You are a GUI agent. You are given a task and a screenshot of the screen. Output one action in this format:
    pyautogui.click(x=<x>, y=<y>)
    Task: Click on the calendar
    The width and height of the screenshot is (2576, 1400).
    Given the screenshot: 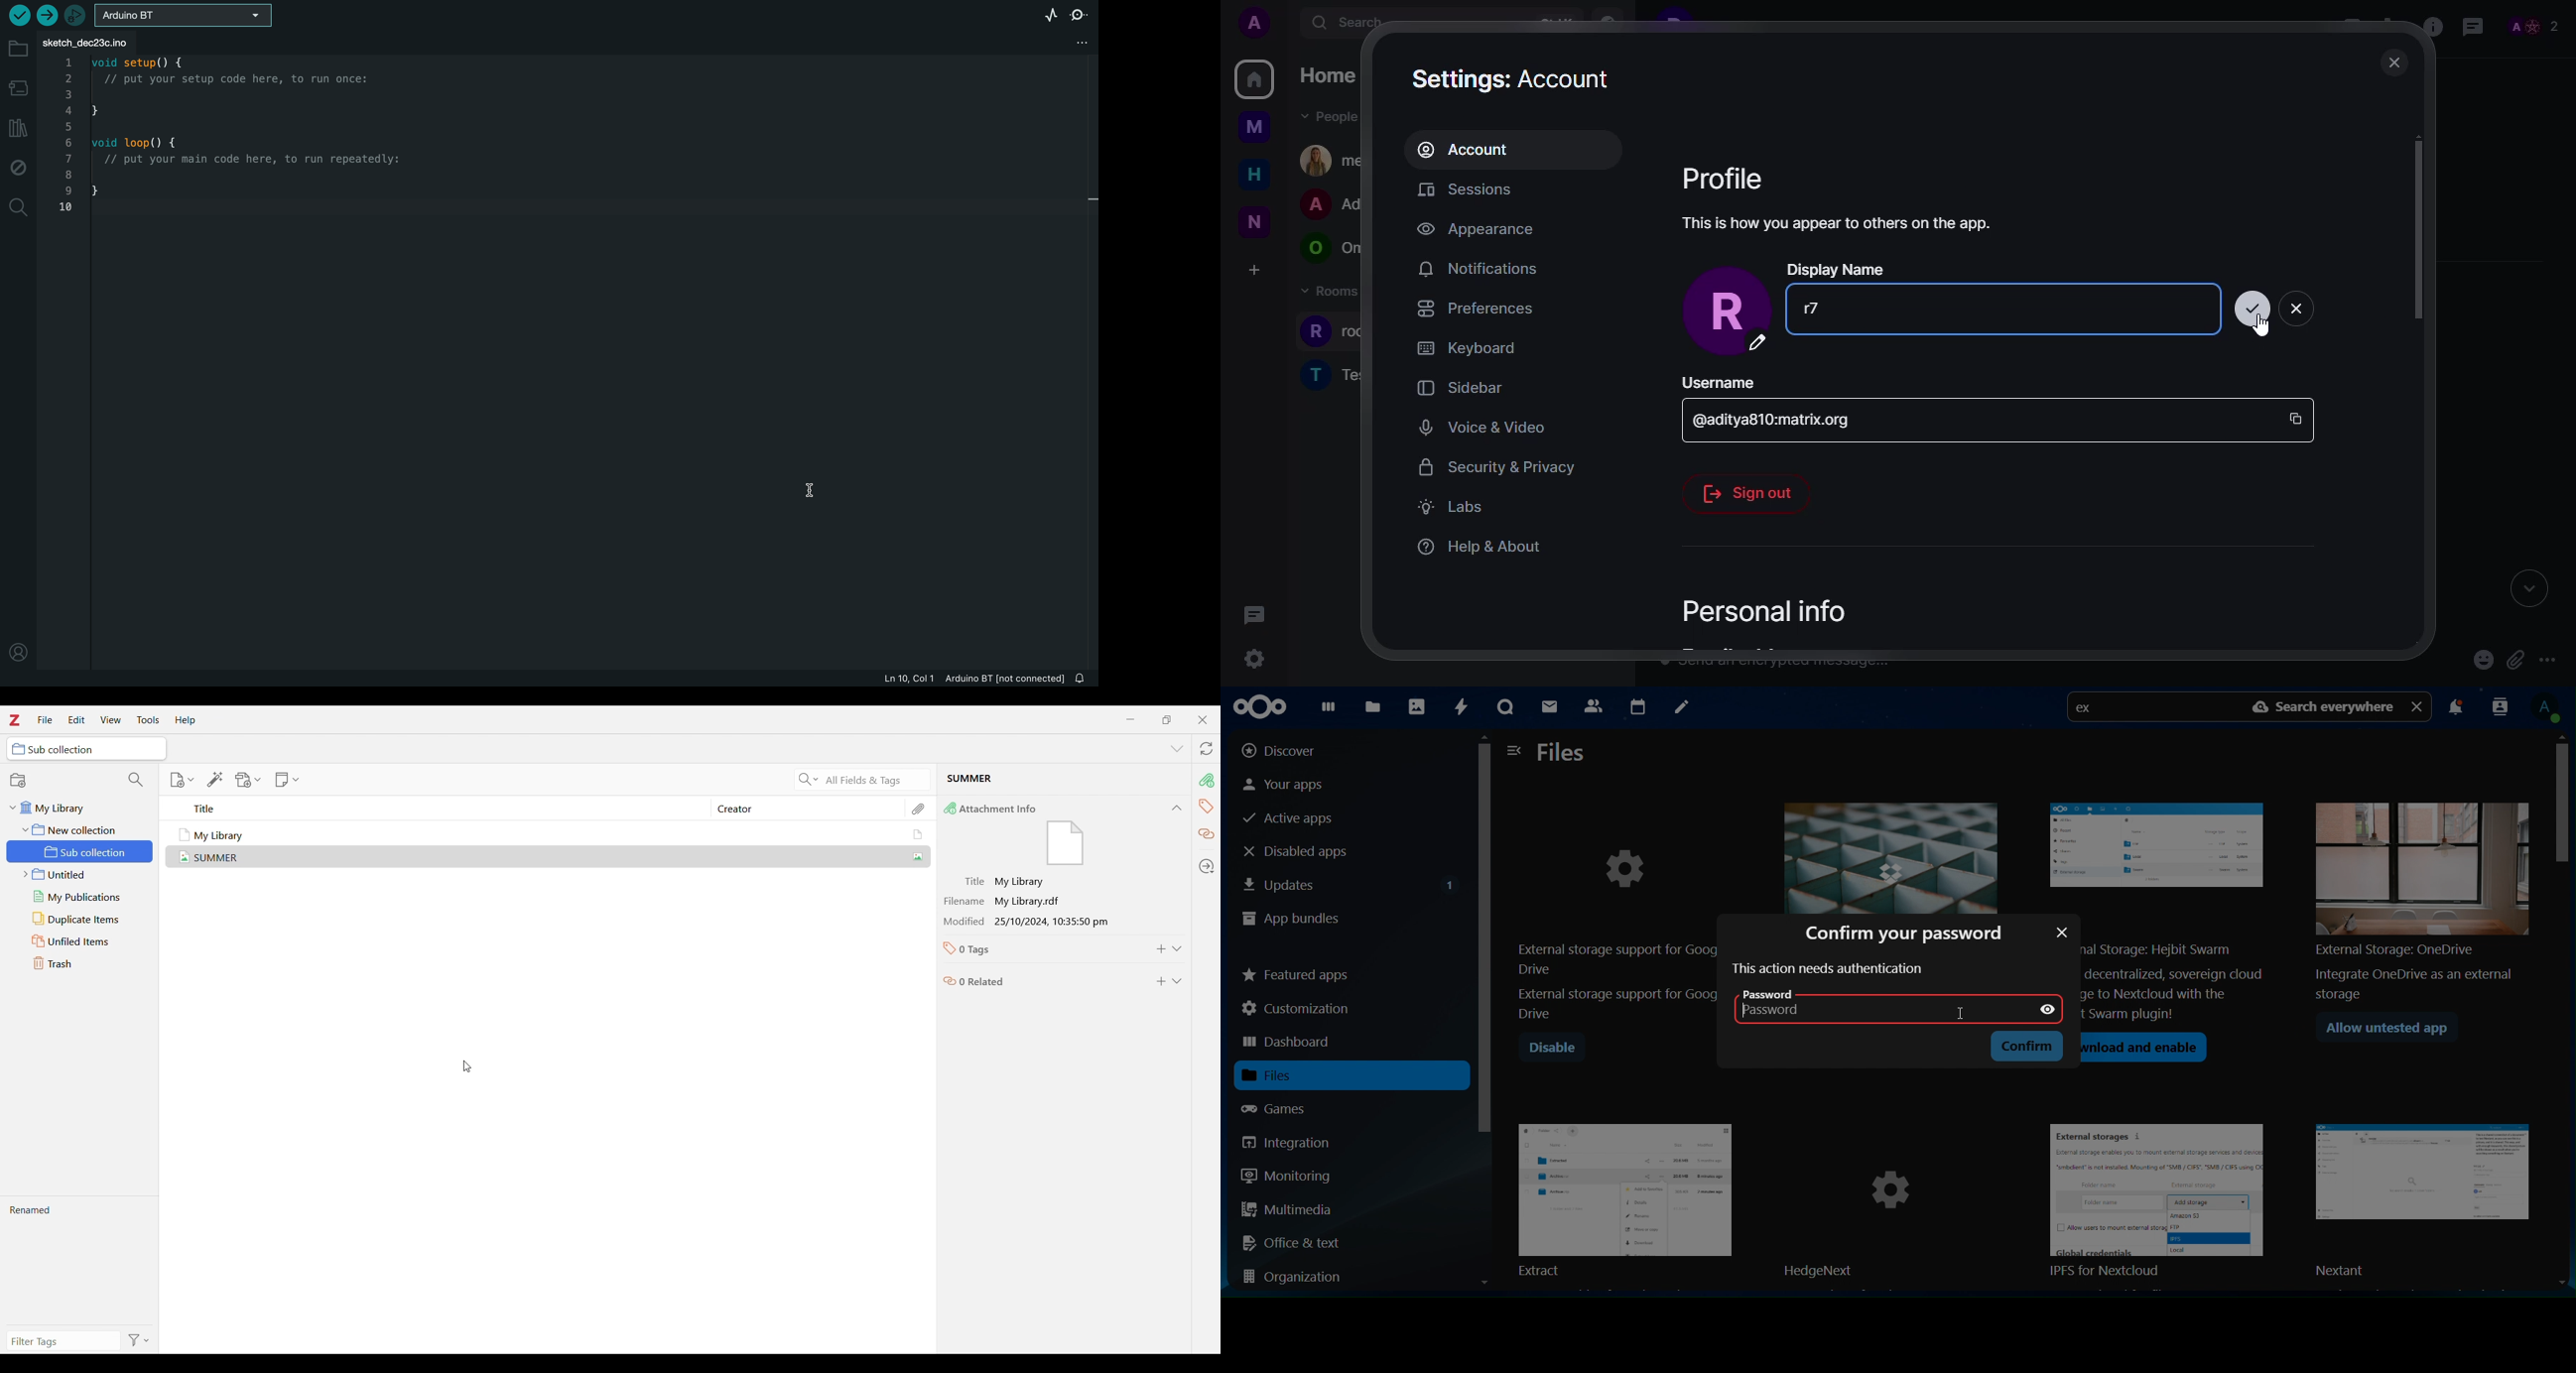 What is the action you would take?
    pyautogui.click(x=1637, y=705)
    